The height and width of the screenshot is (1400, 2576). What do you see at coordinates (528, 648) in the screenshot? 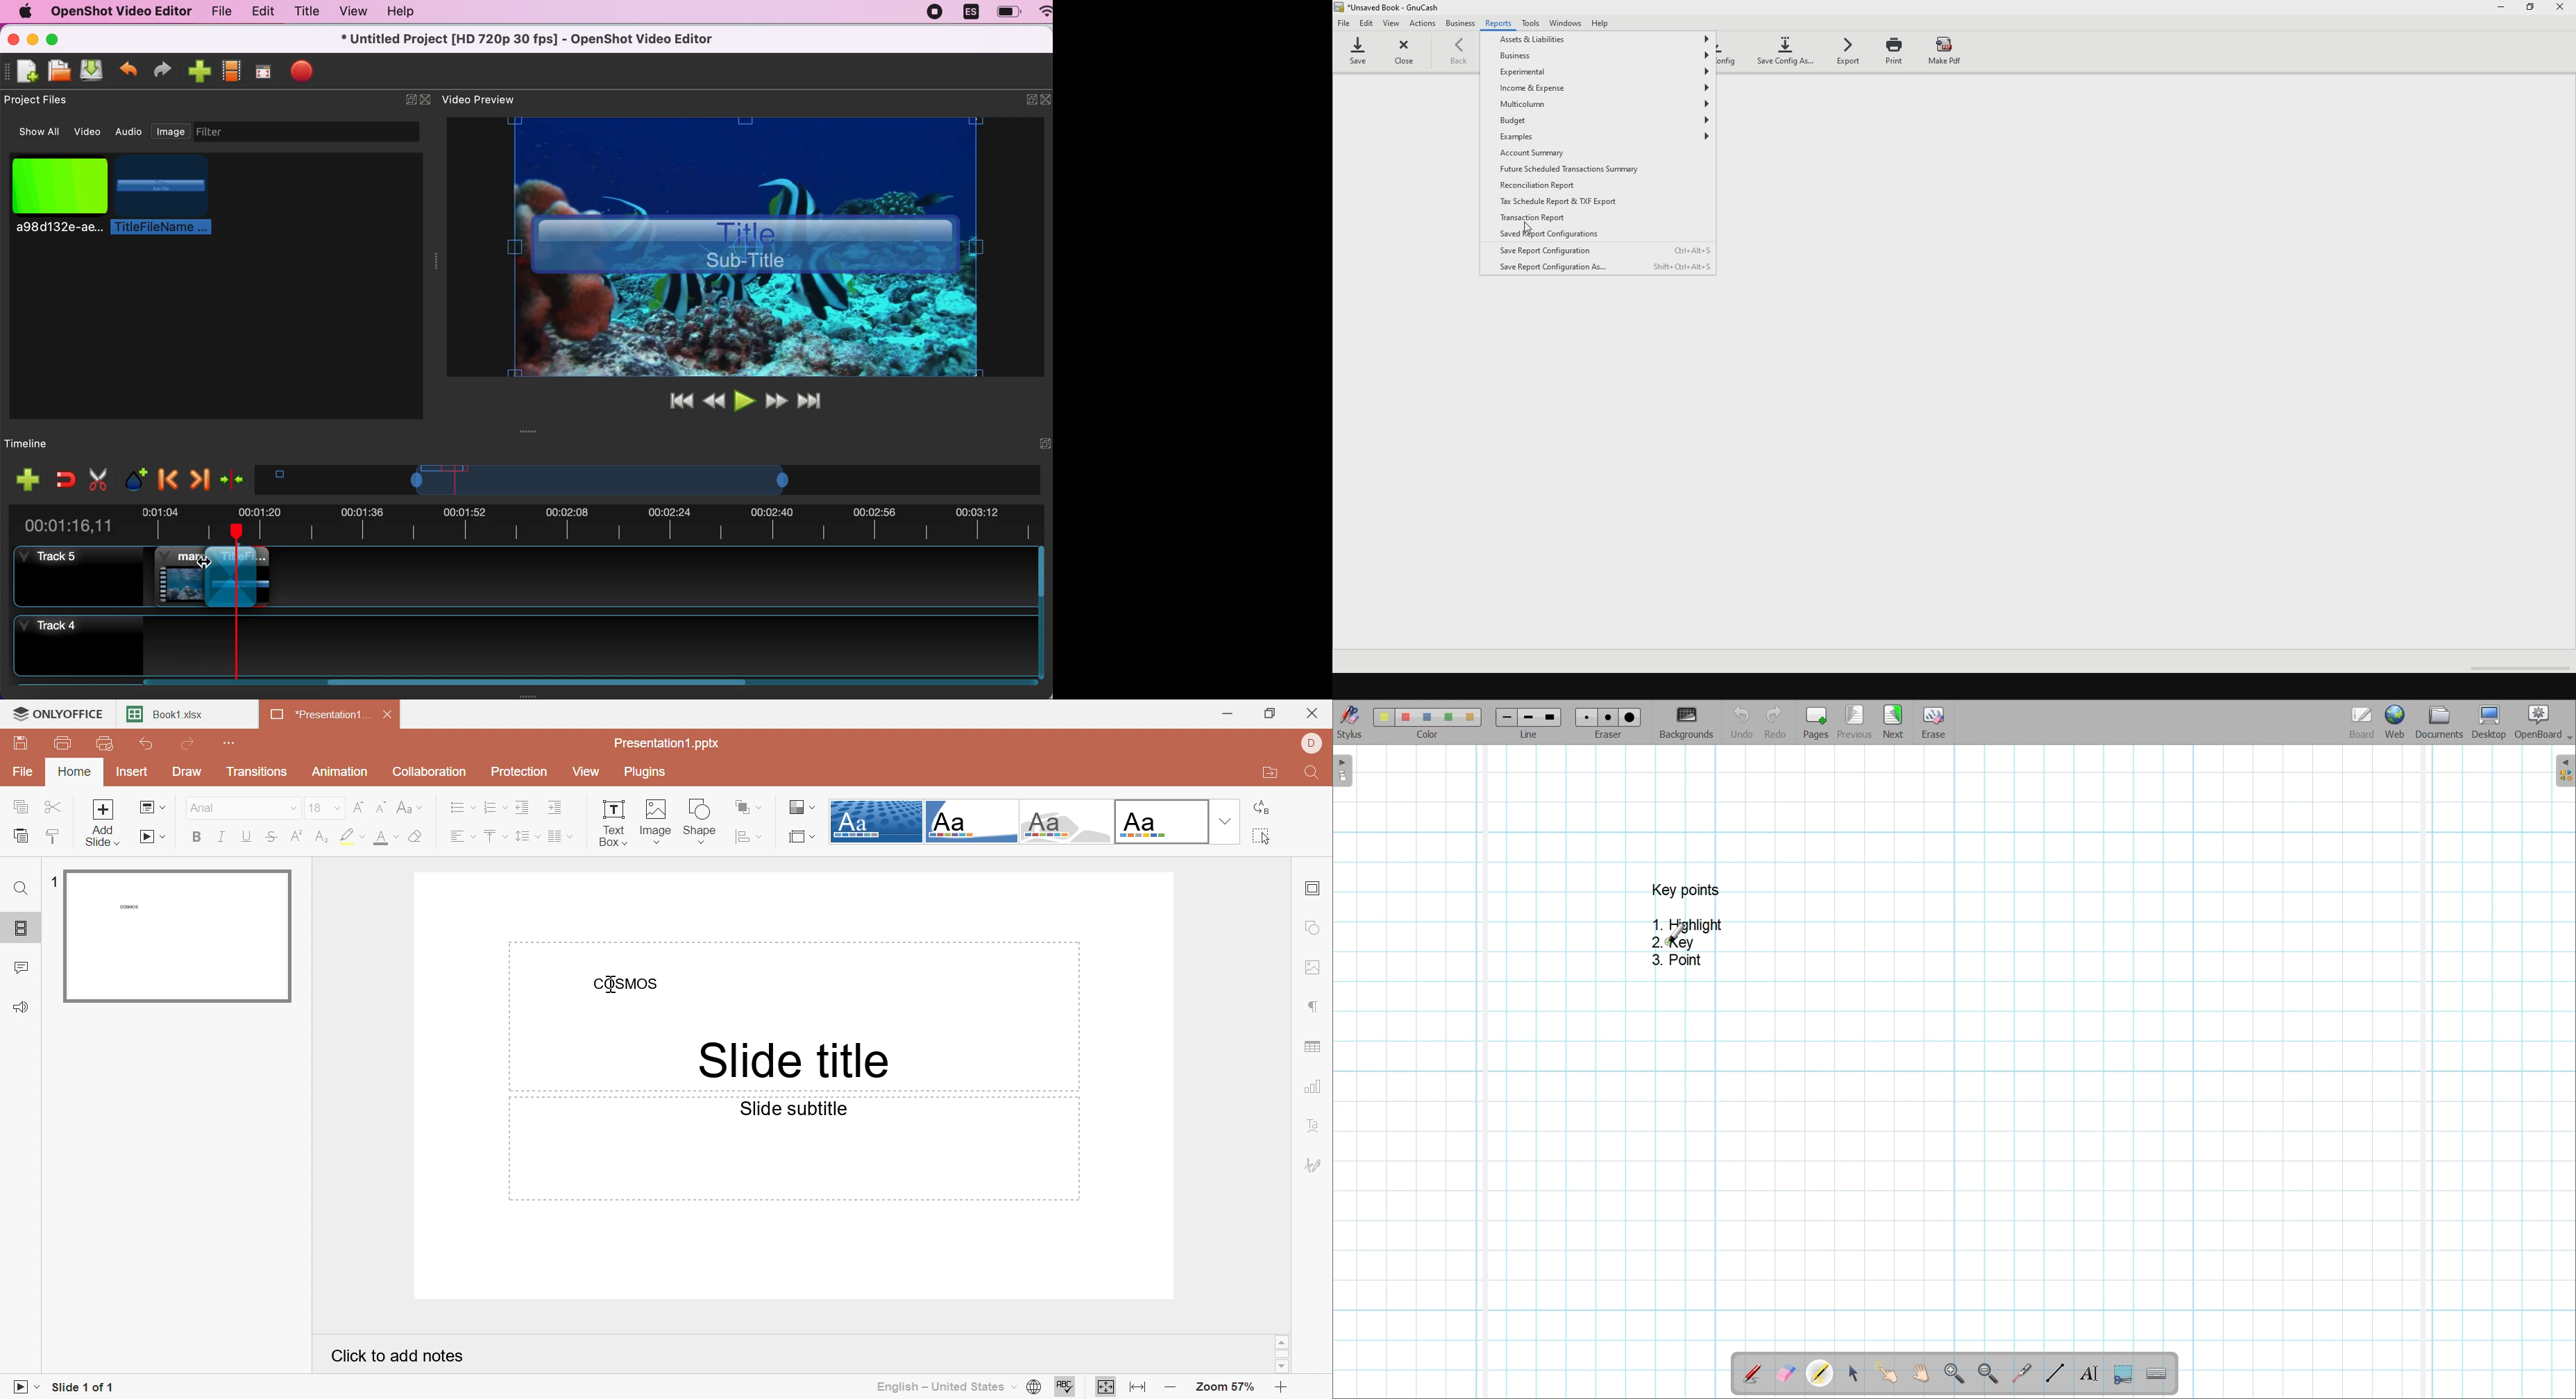
I see `track 4` at bounding box center [528, 648].